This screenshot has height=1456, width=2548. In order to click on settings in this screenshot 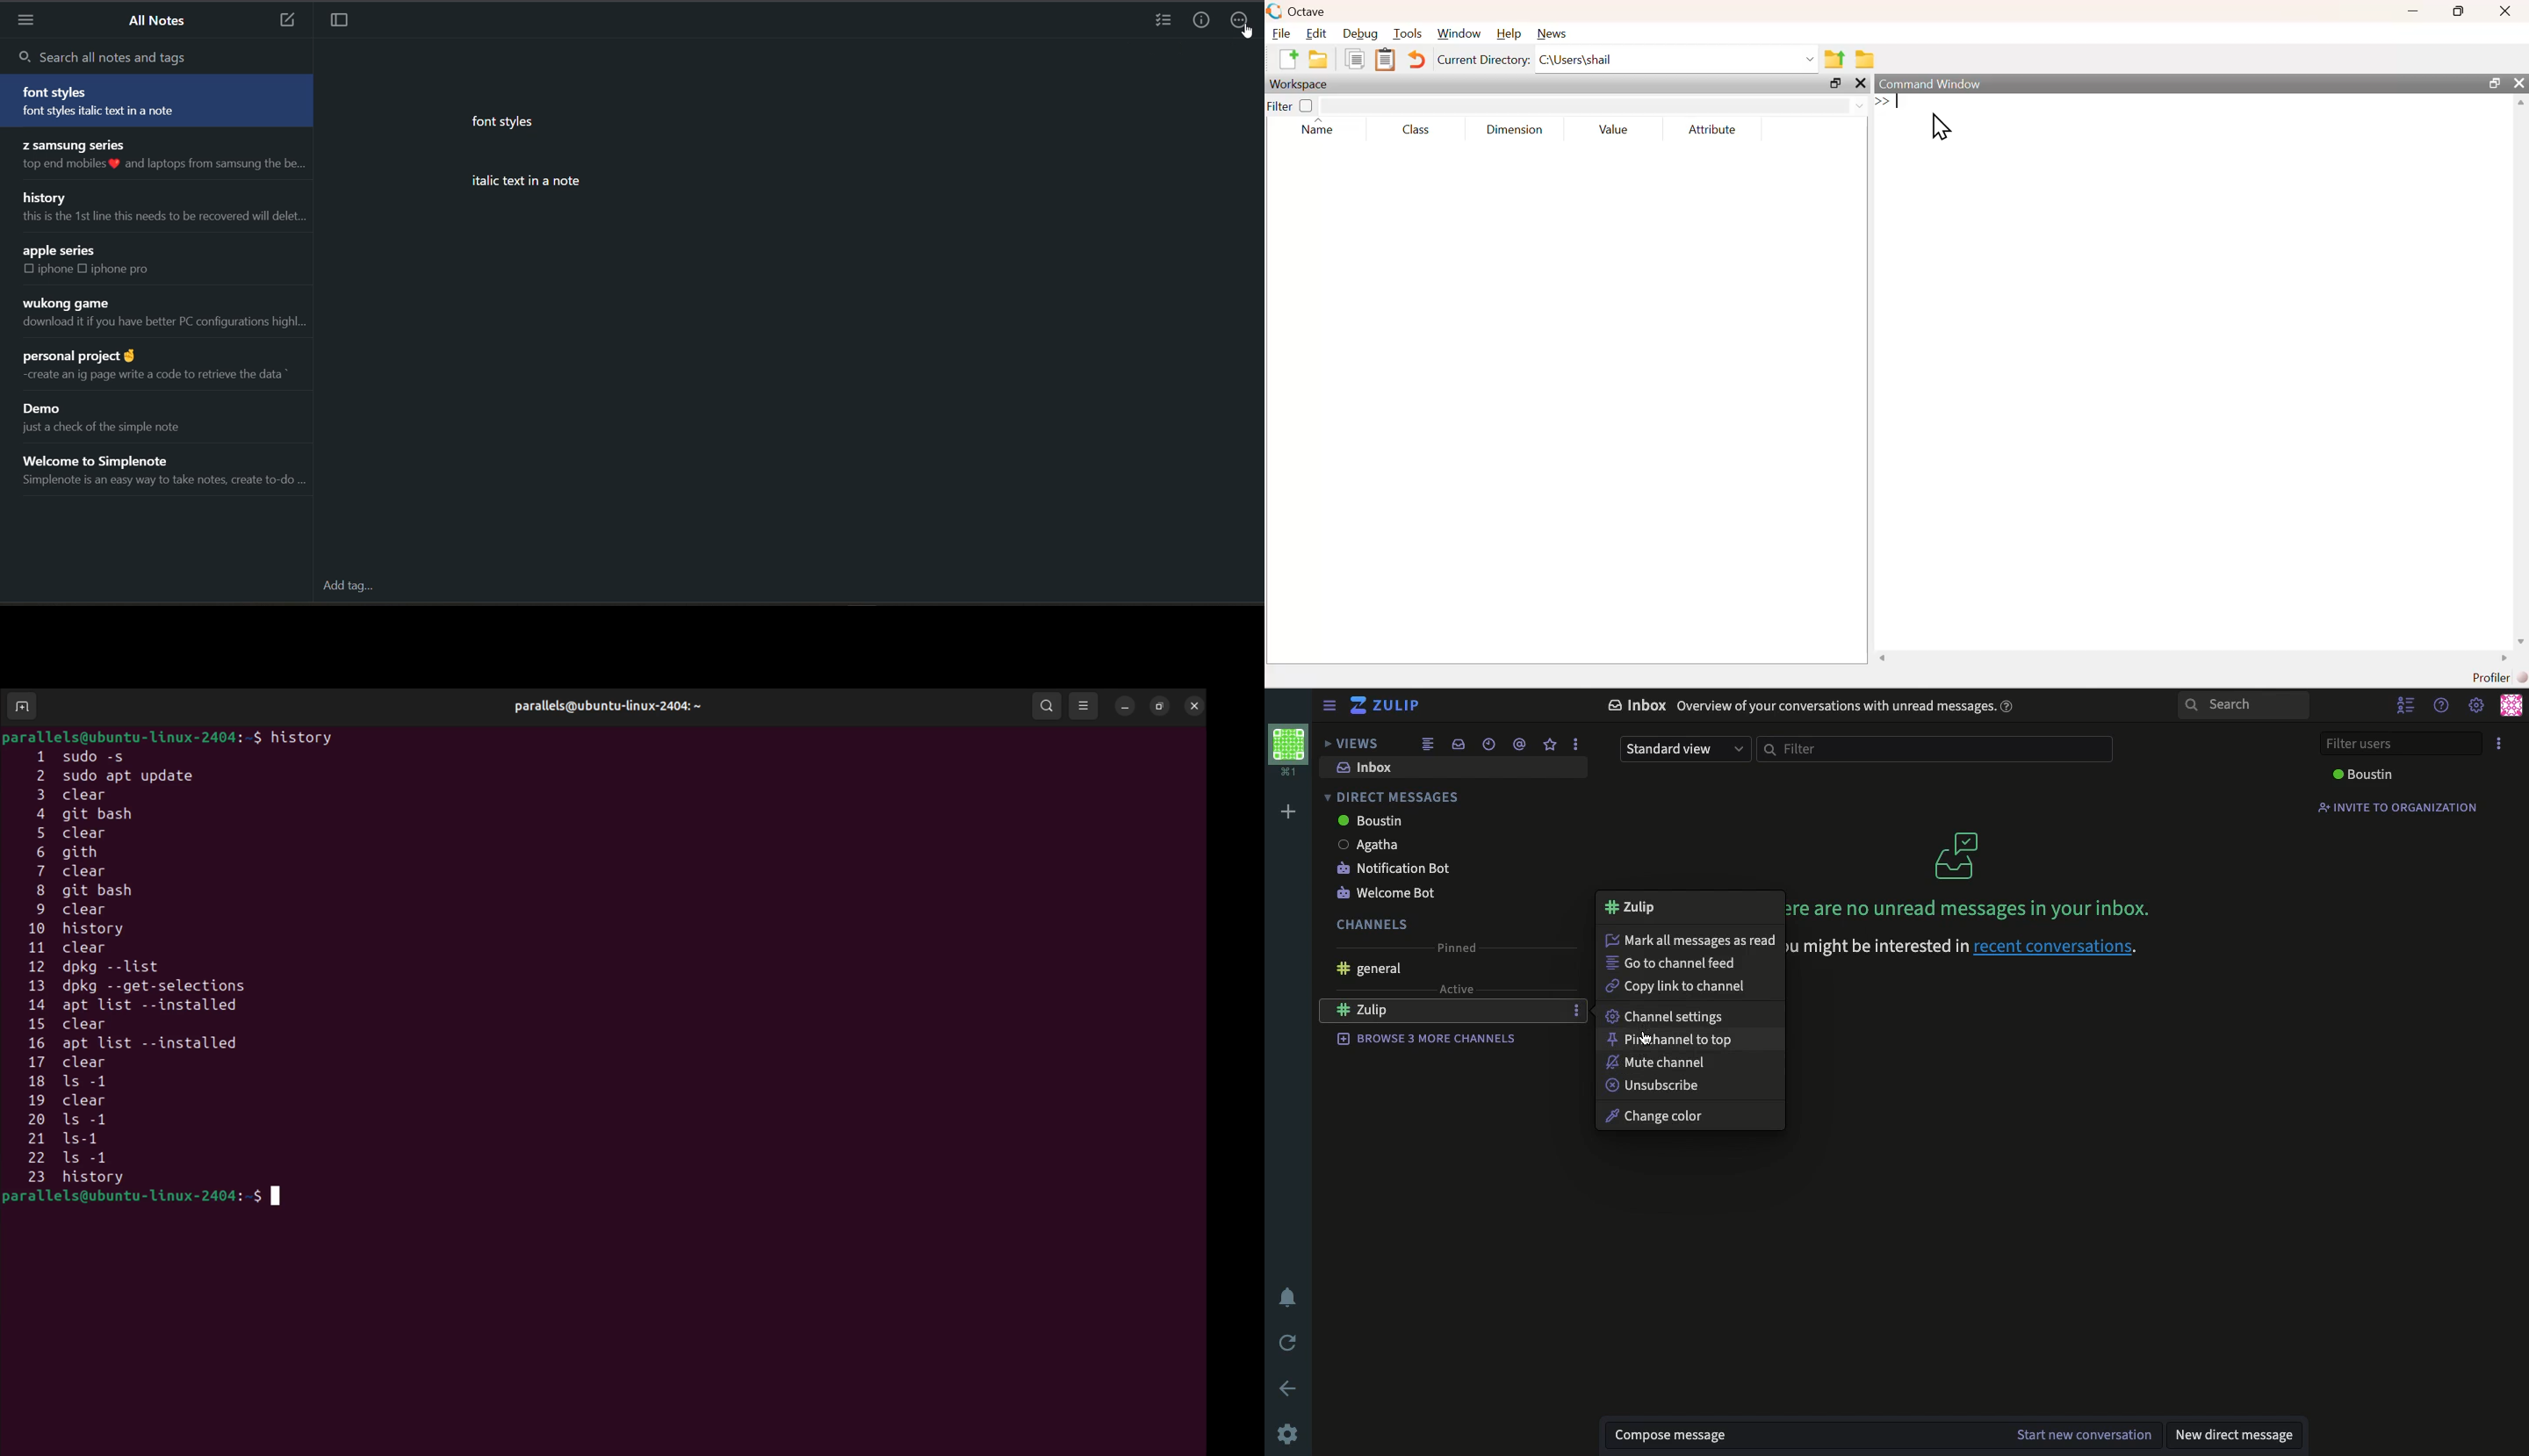, I will do `click(2475, 706)`.